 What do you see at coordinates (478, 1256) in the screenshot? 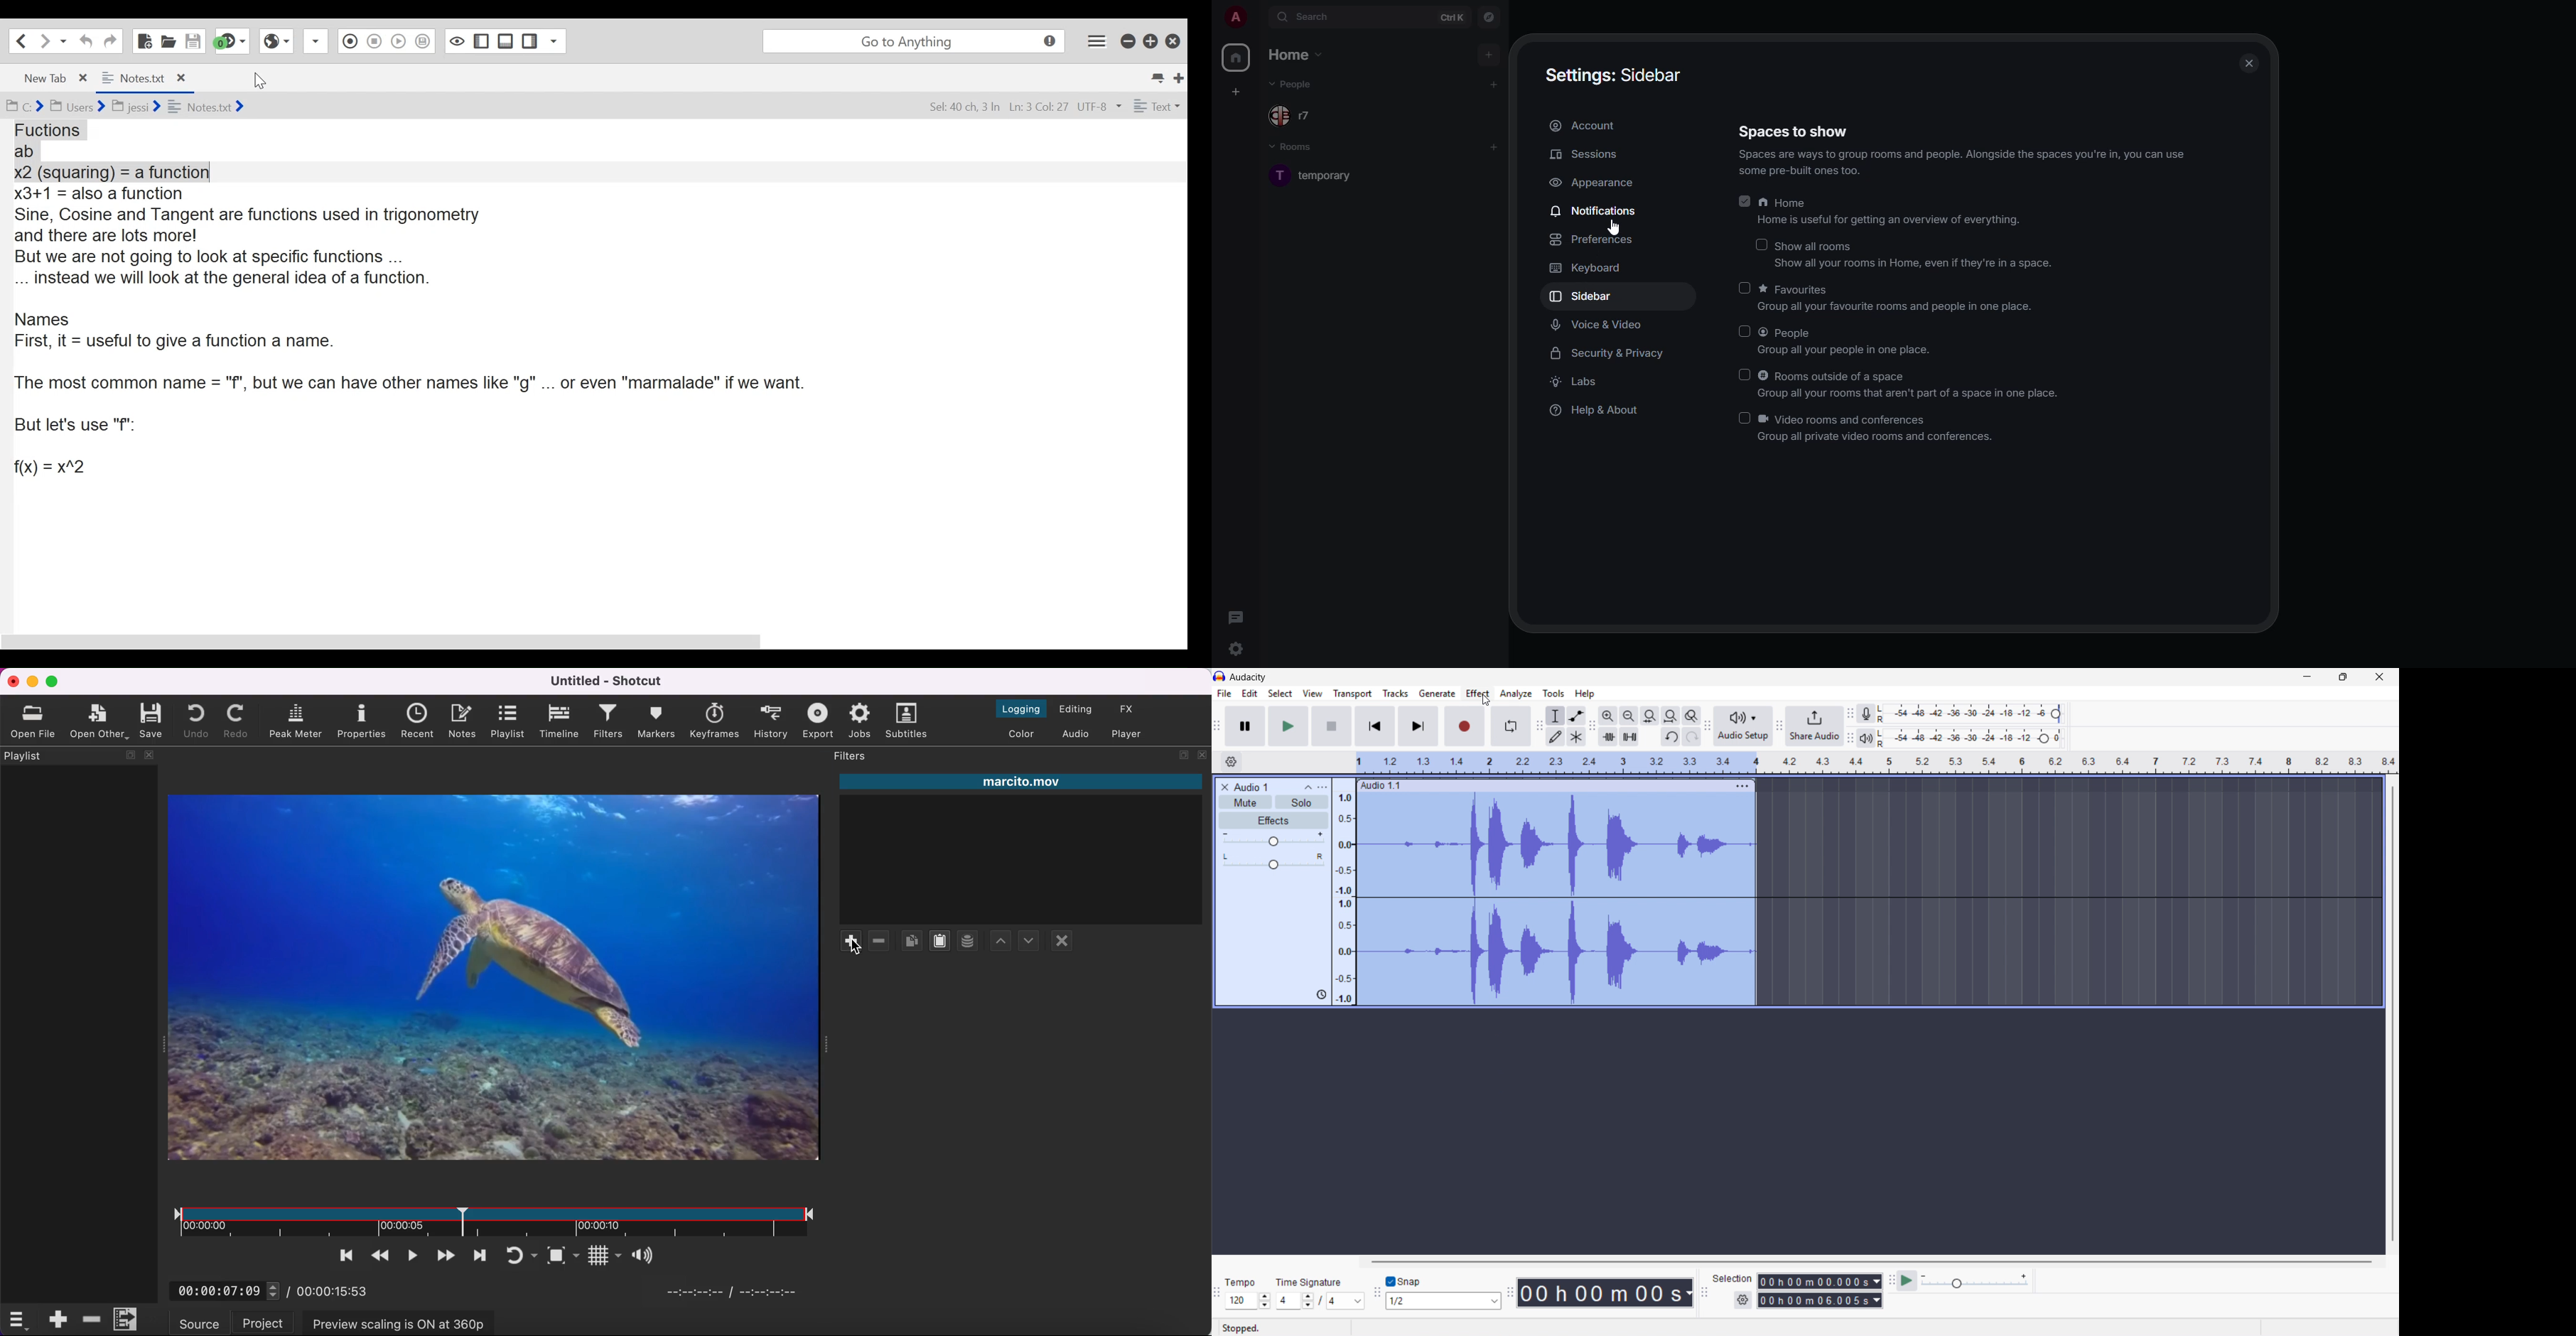
I see `skip to next point` at bounding box center [478, 1256].